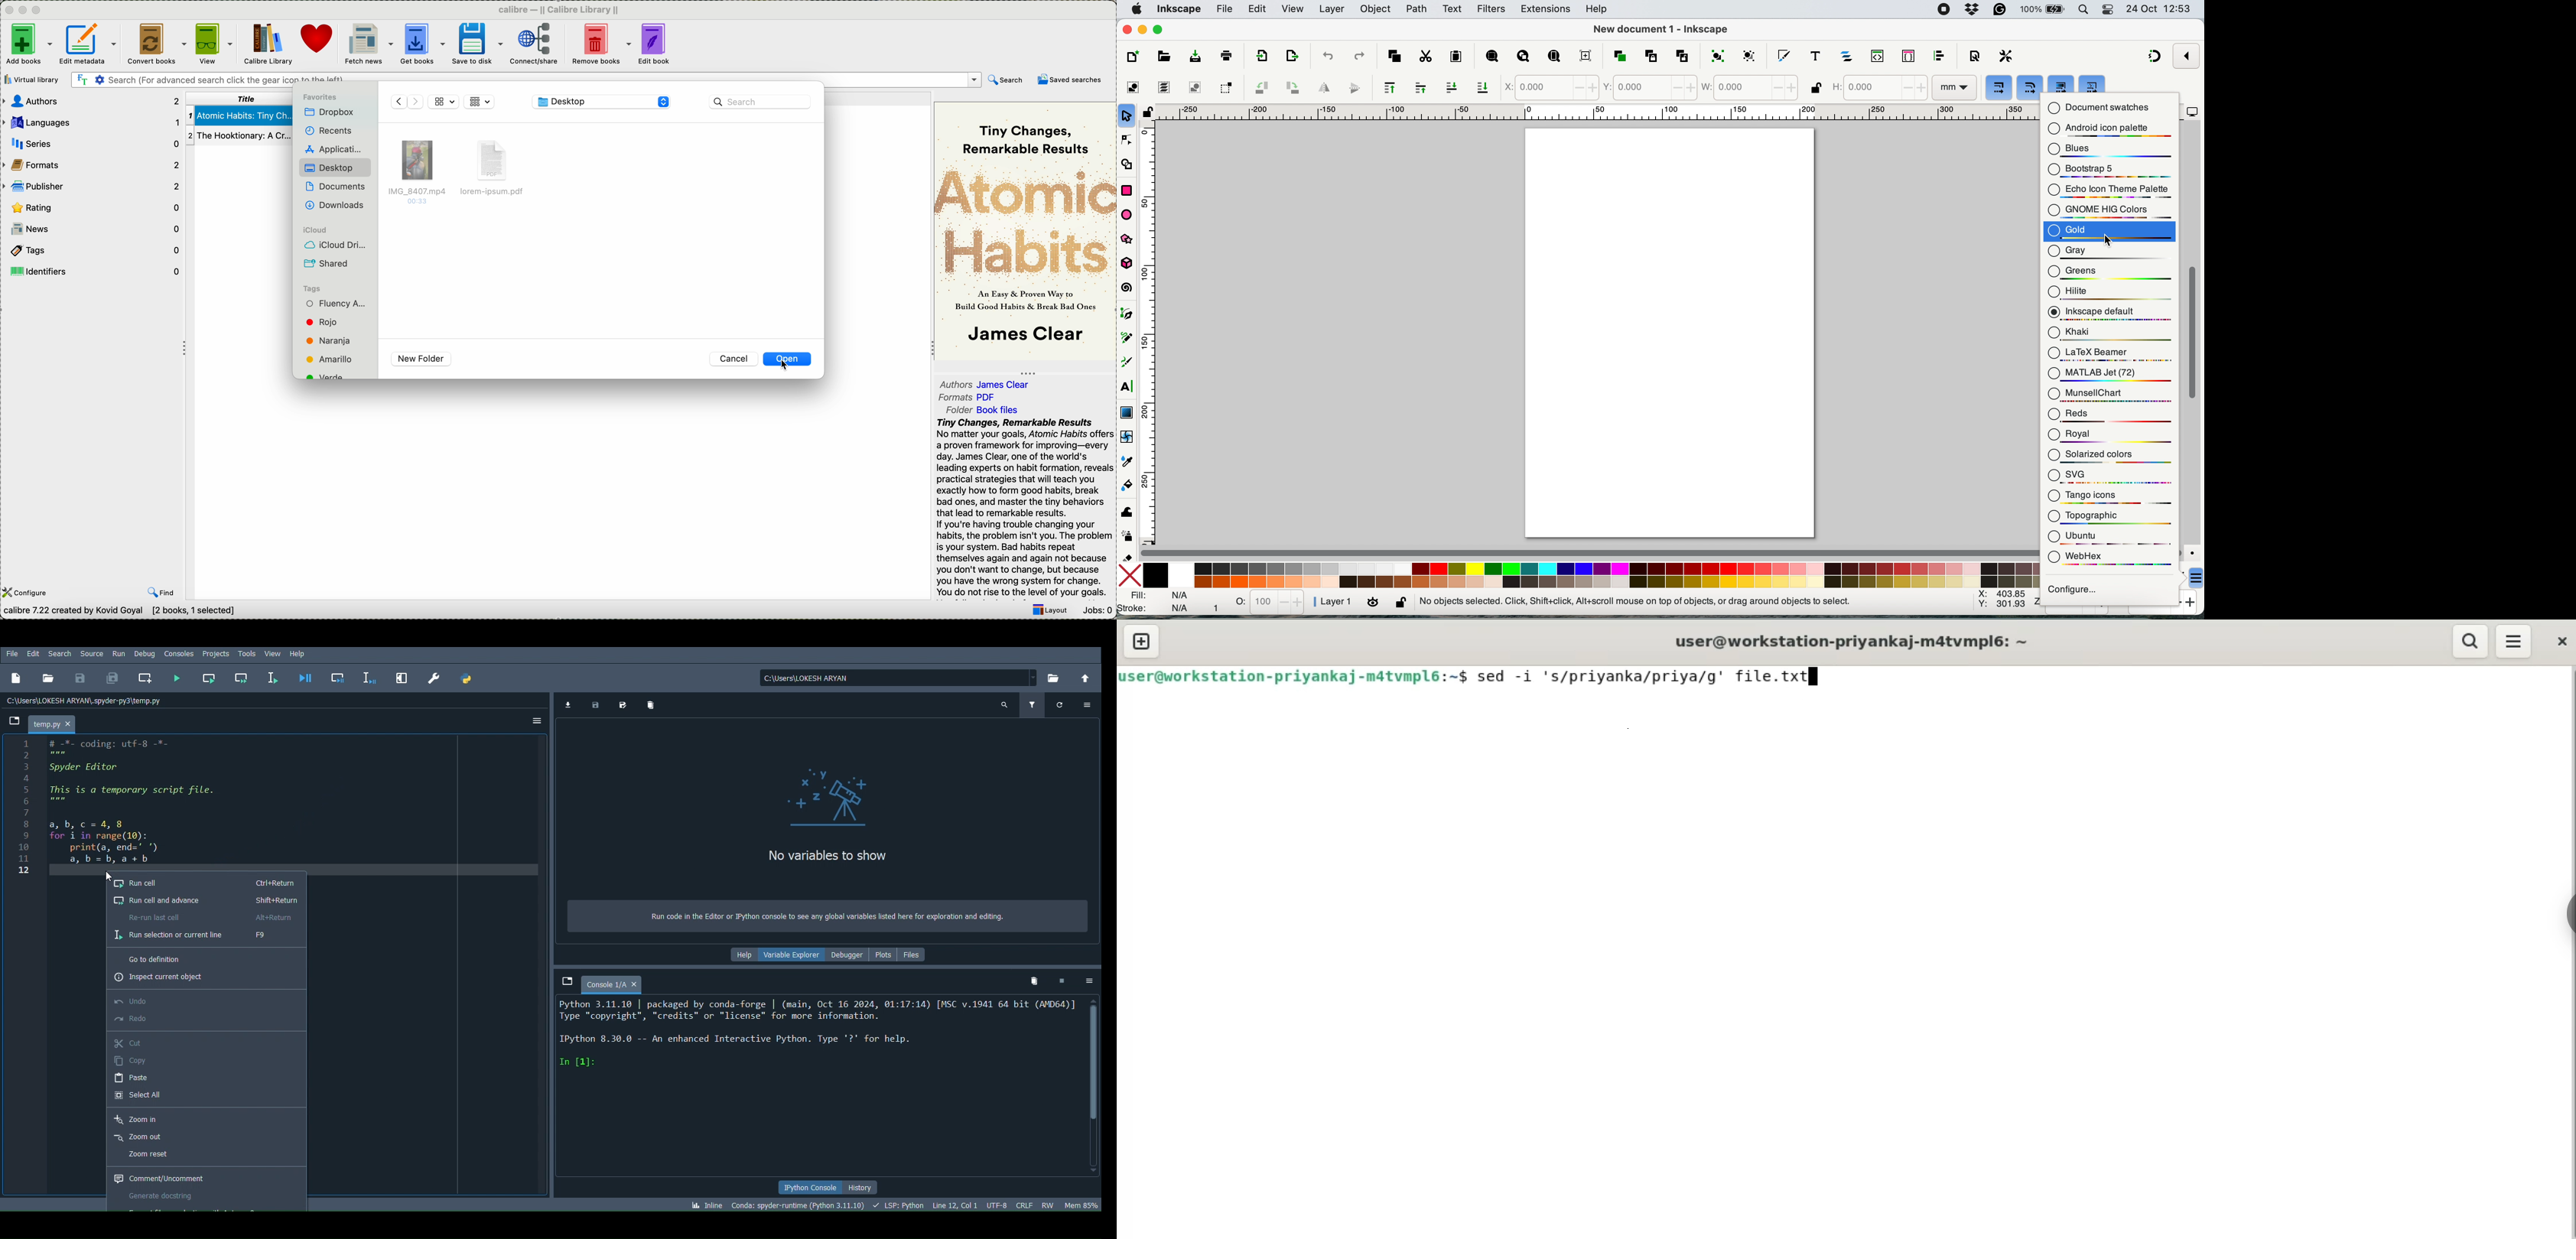 This screenshot has width=2576, height=1260. I want to click on Run file (F5), so click(178, 678).